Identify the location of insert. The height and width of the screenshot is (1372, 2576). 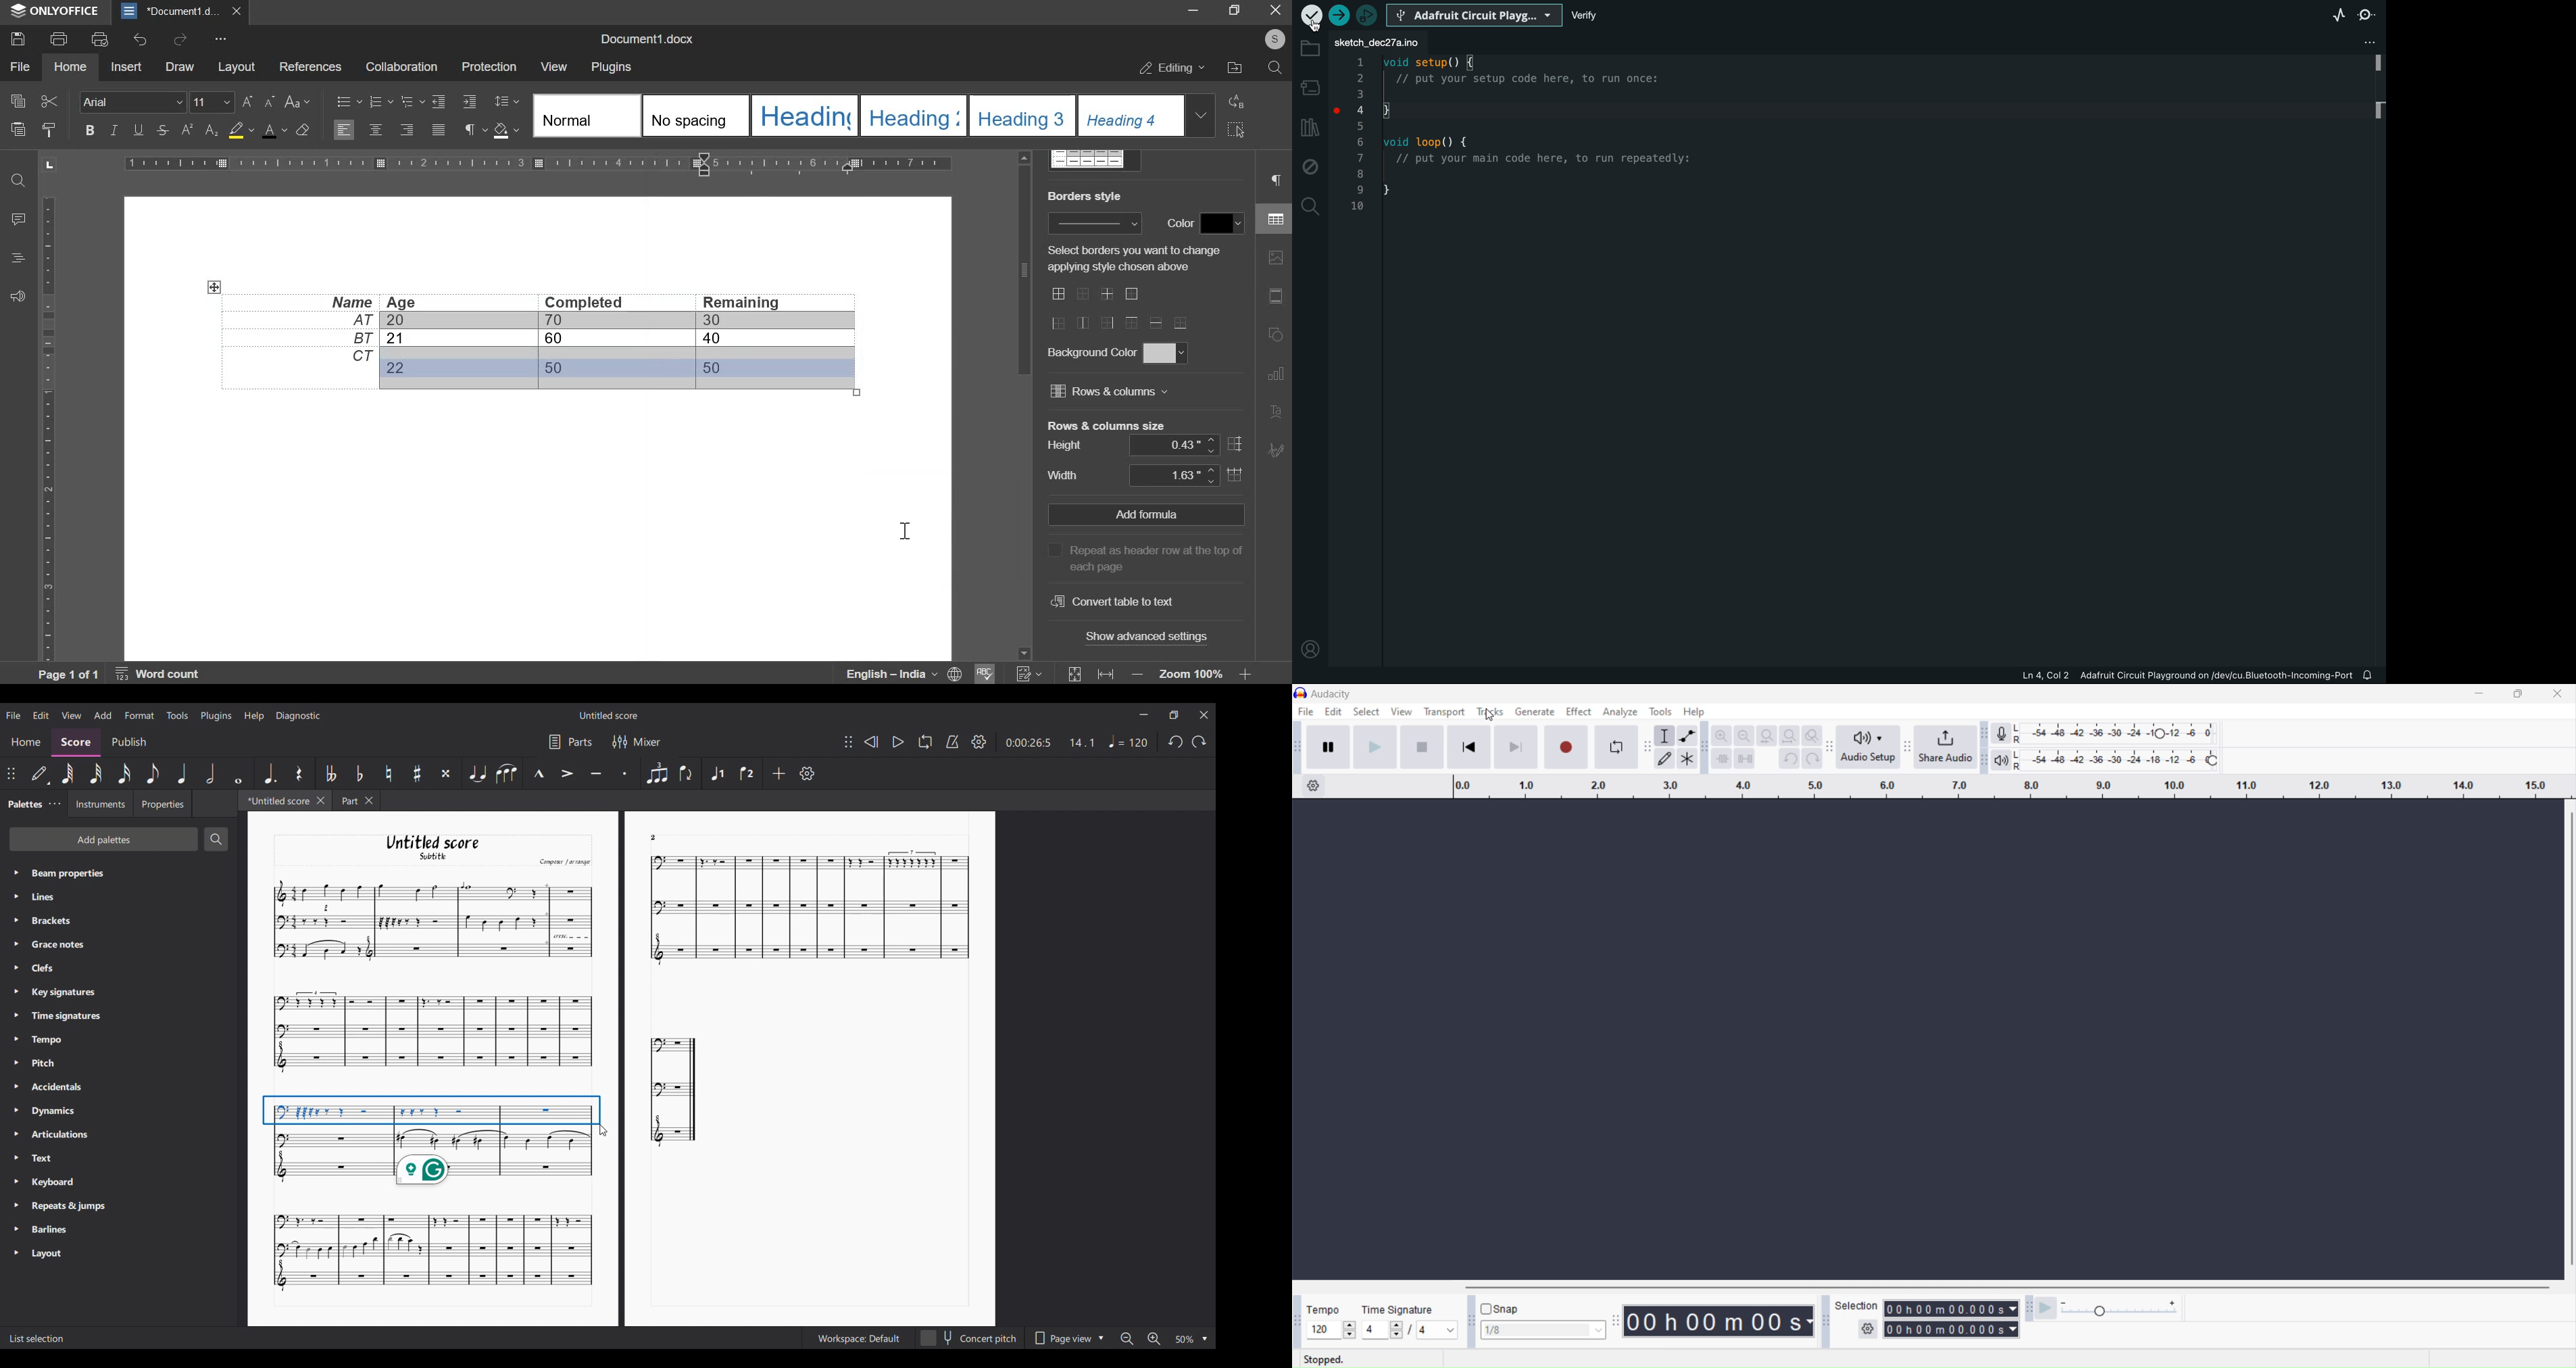
(124, 67).